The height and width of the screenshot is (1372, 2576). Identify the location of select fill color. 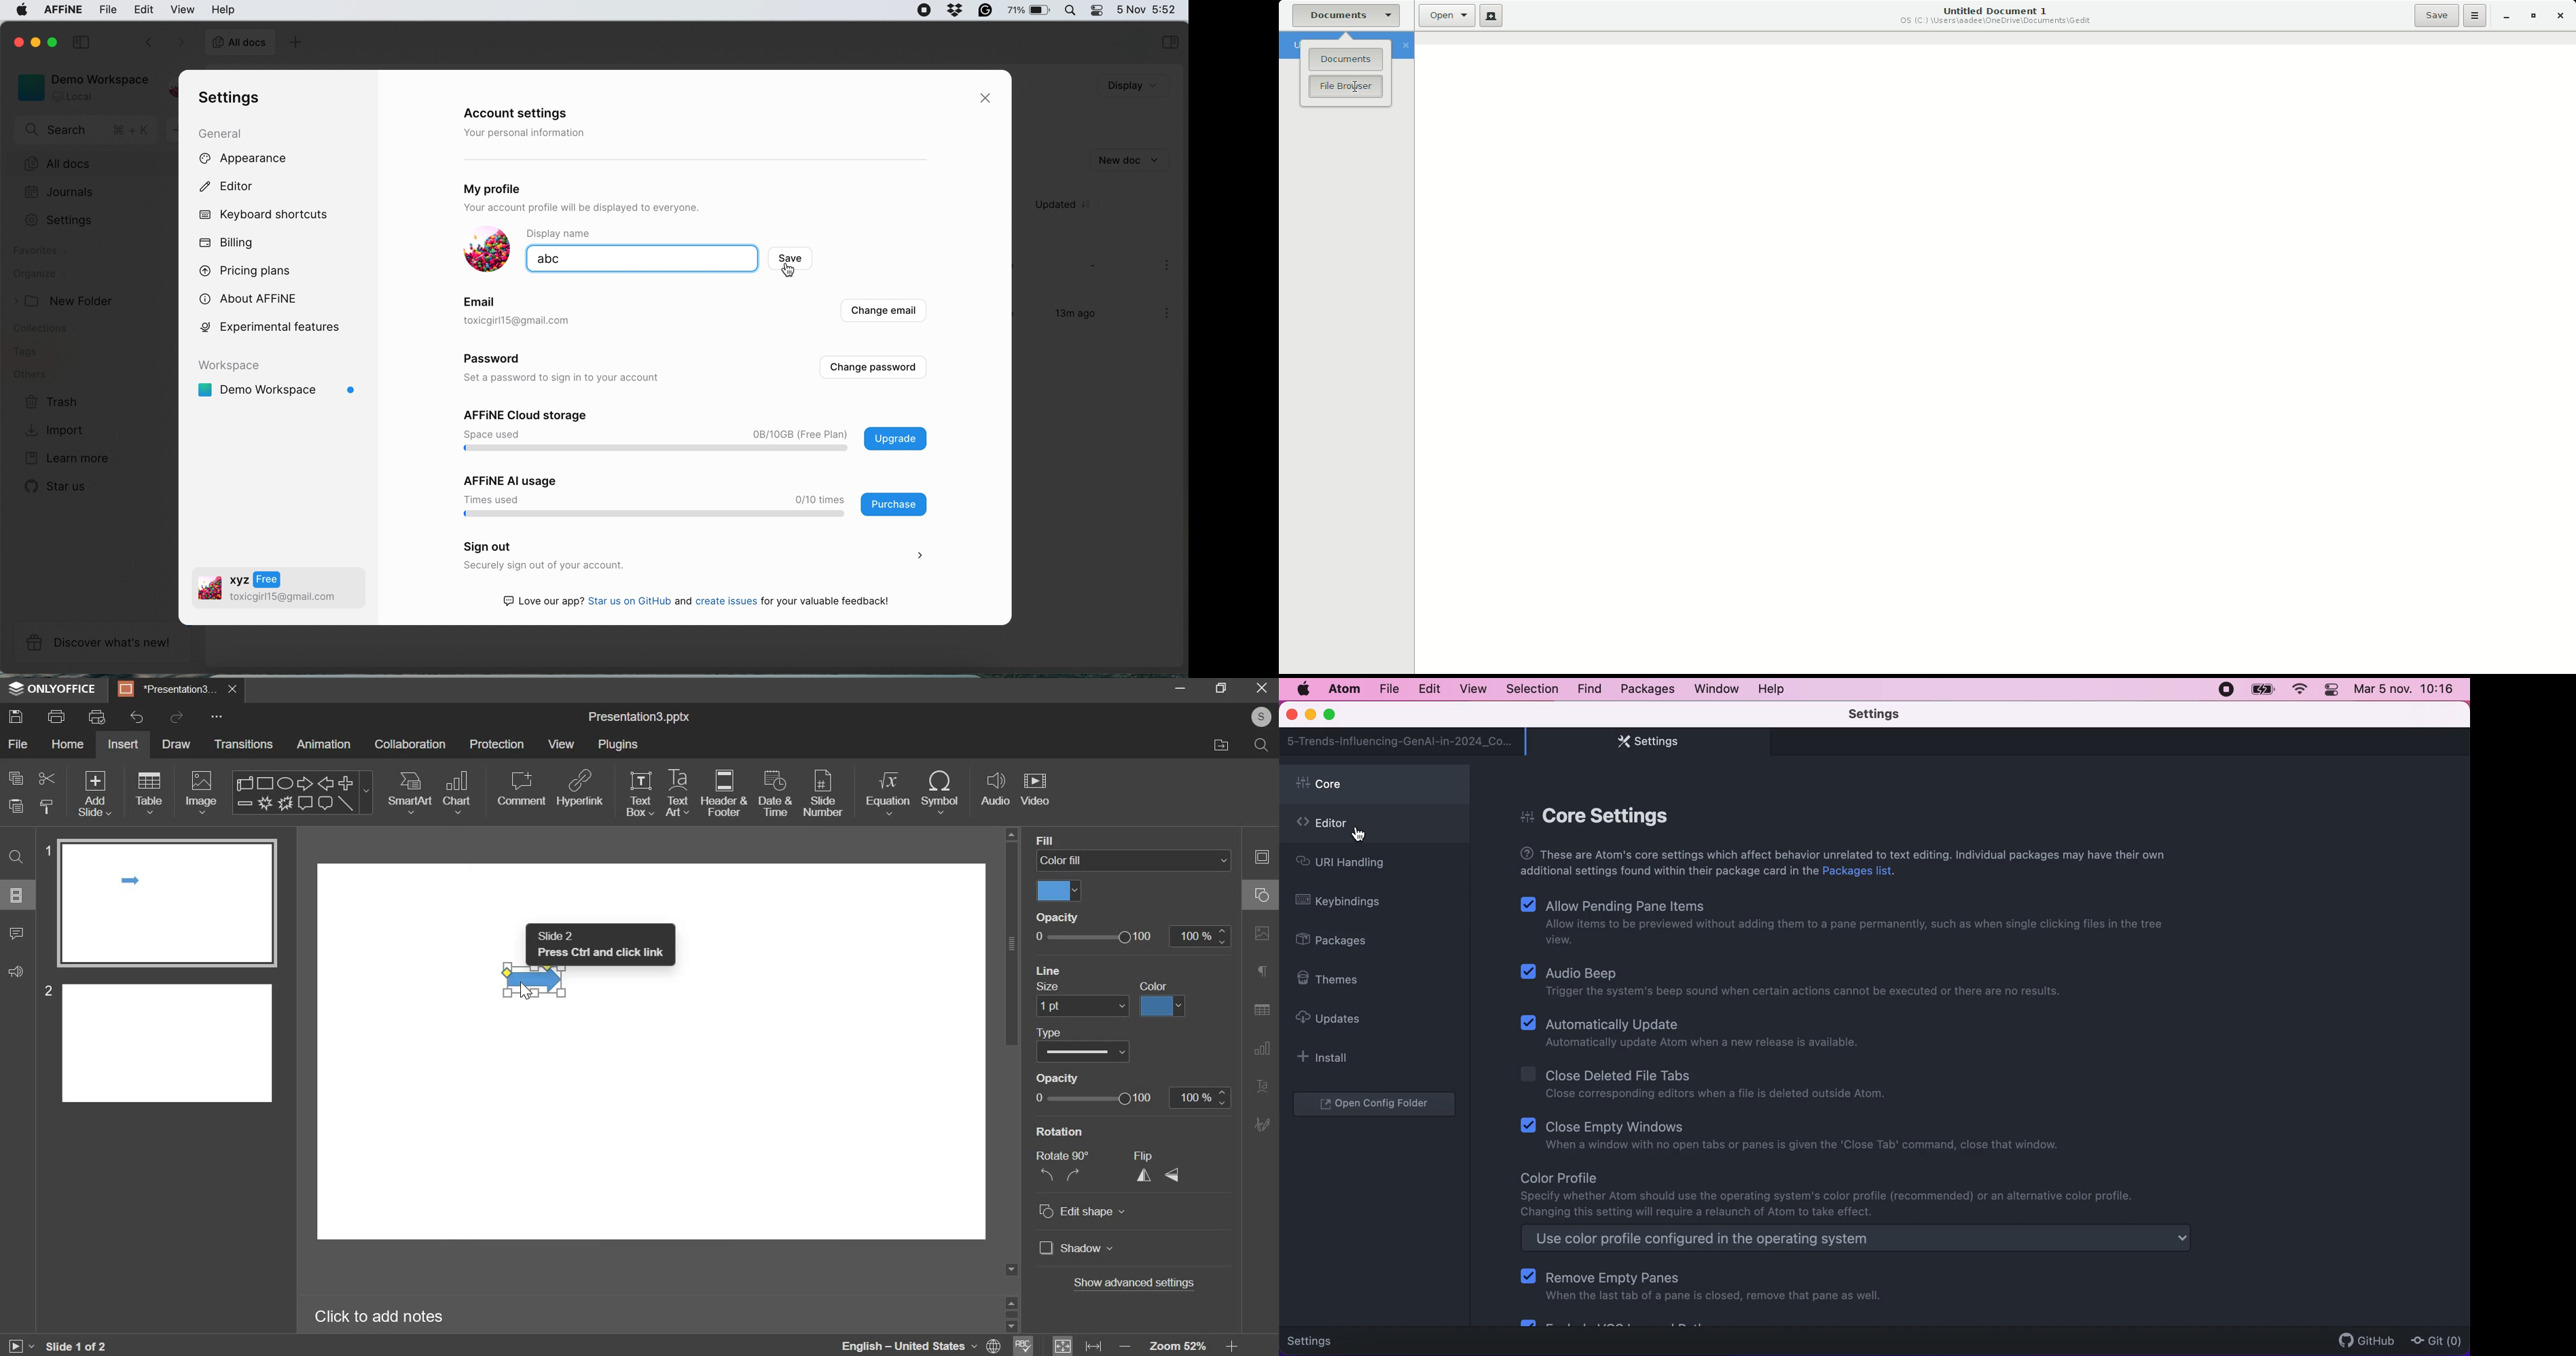
(1060, 891).